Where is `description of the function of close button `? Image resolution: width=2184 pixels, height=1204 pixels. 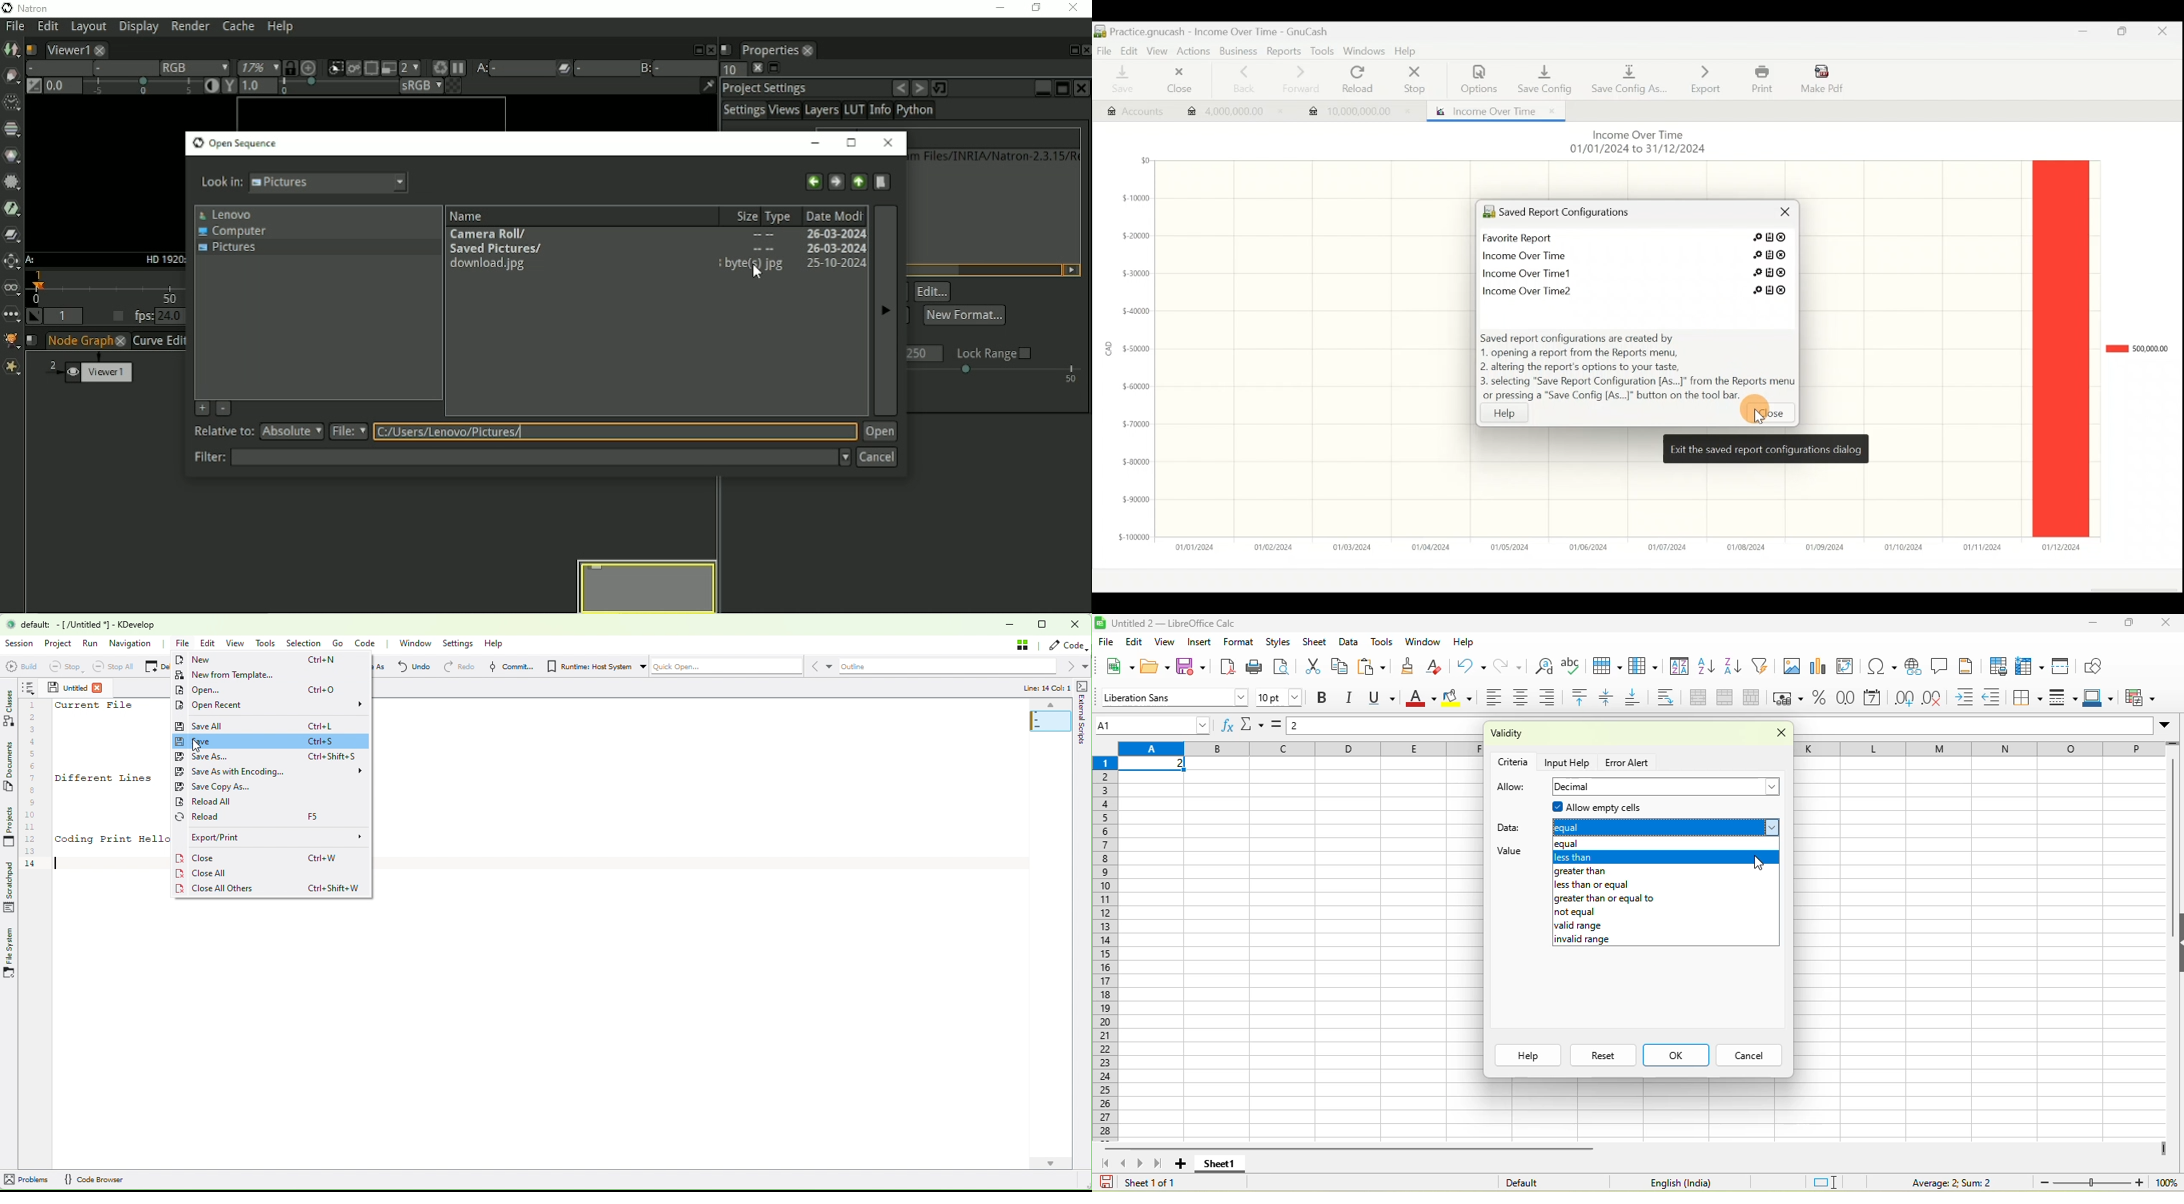
description of the function of close button  is located at coordinates (1766, 449).